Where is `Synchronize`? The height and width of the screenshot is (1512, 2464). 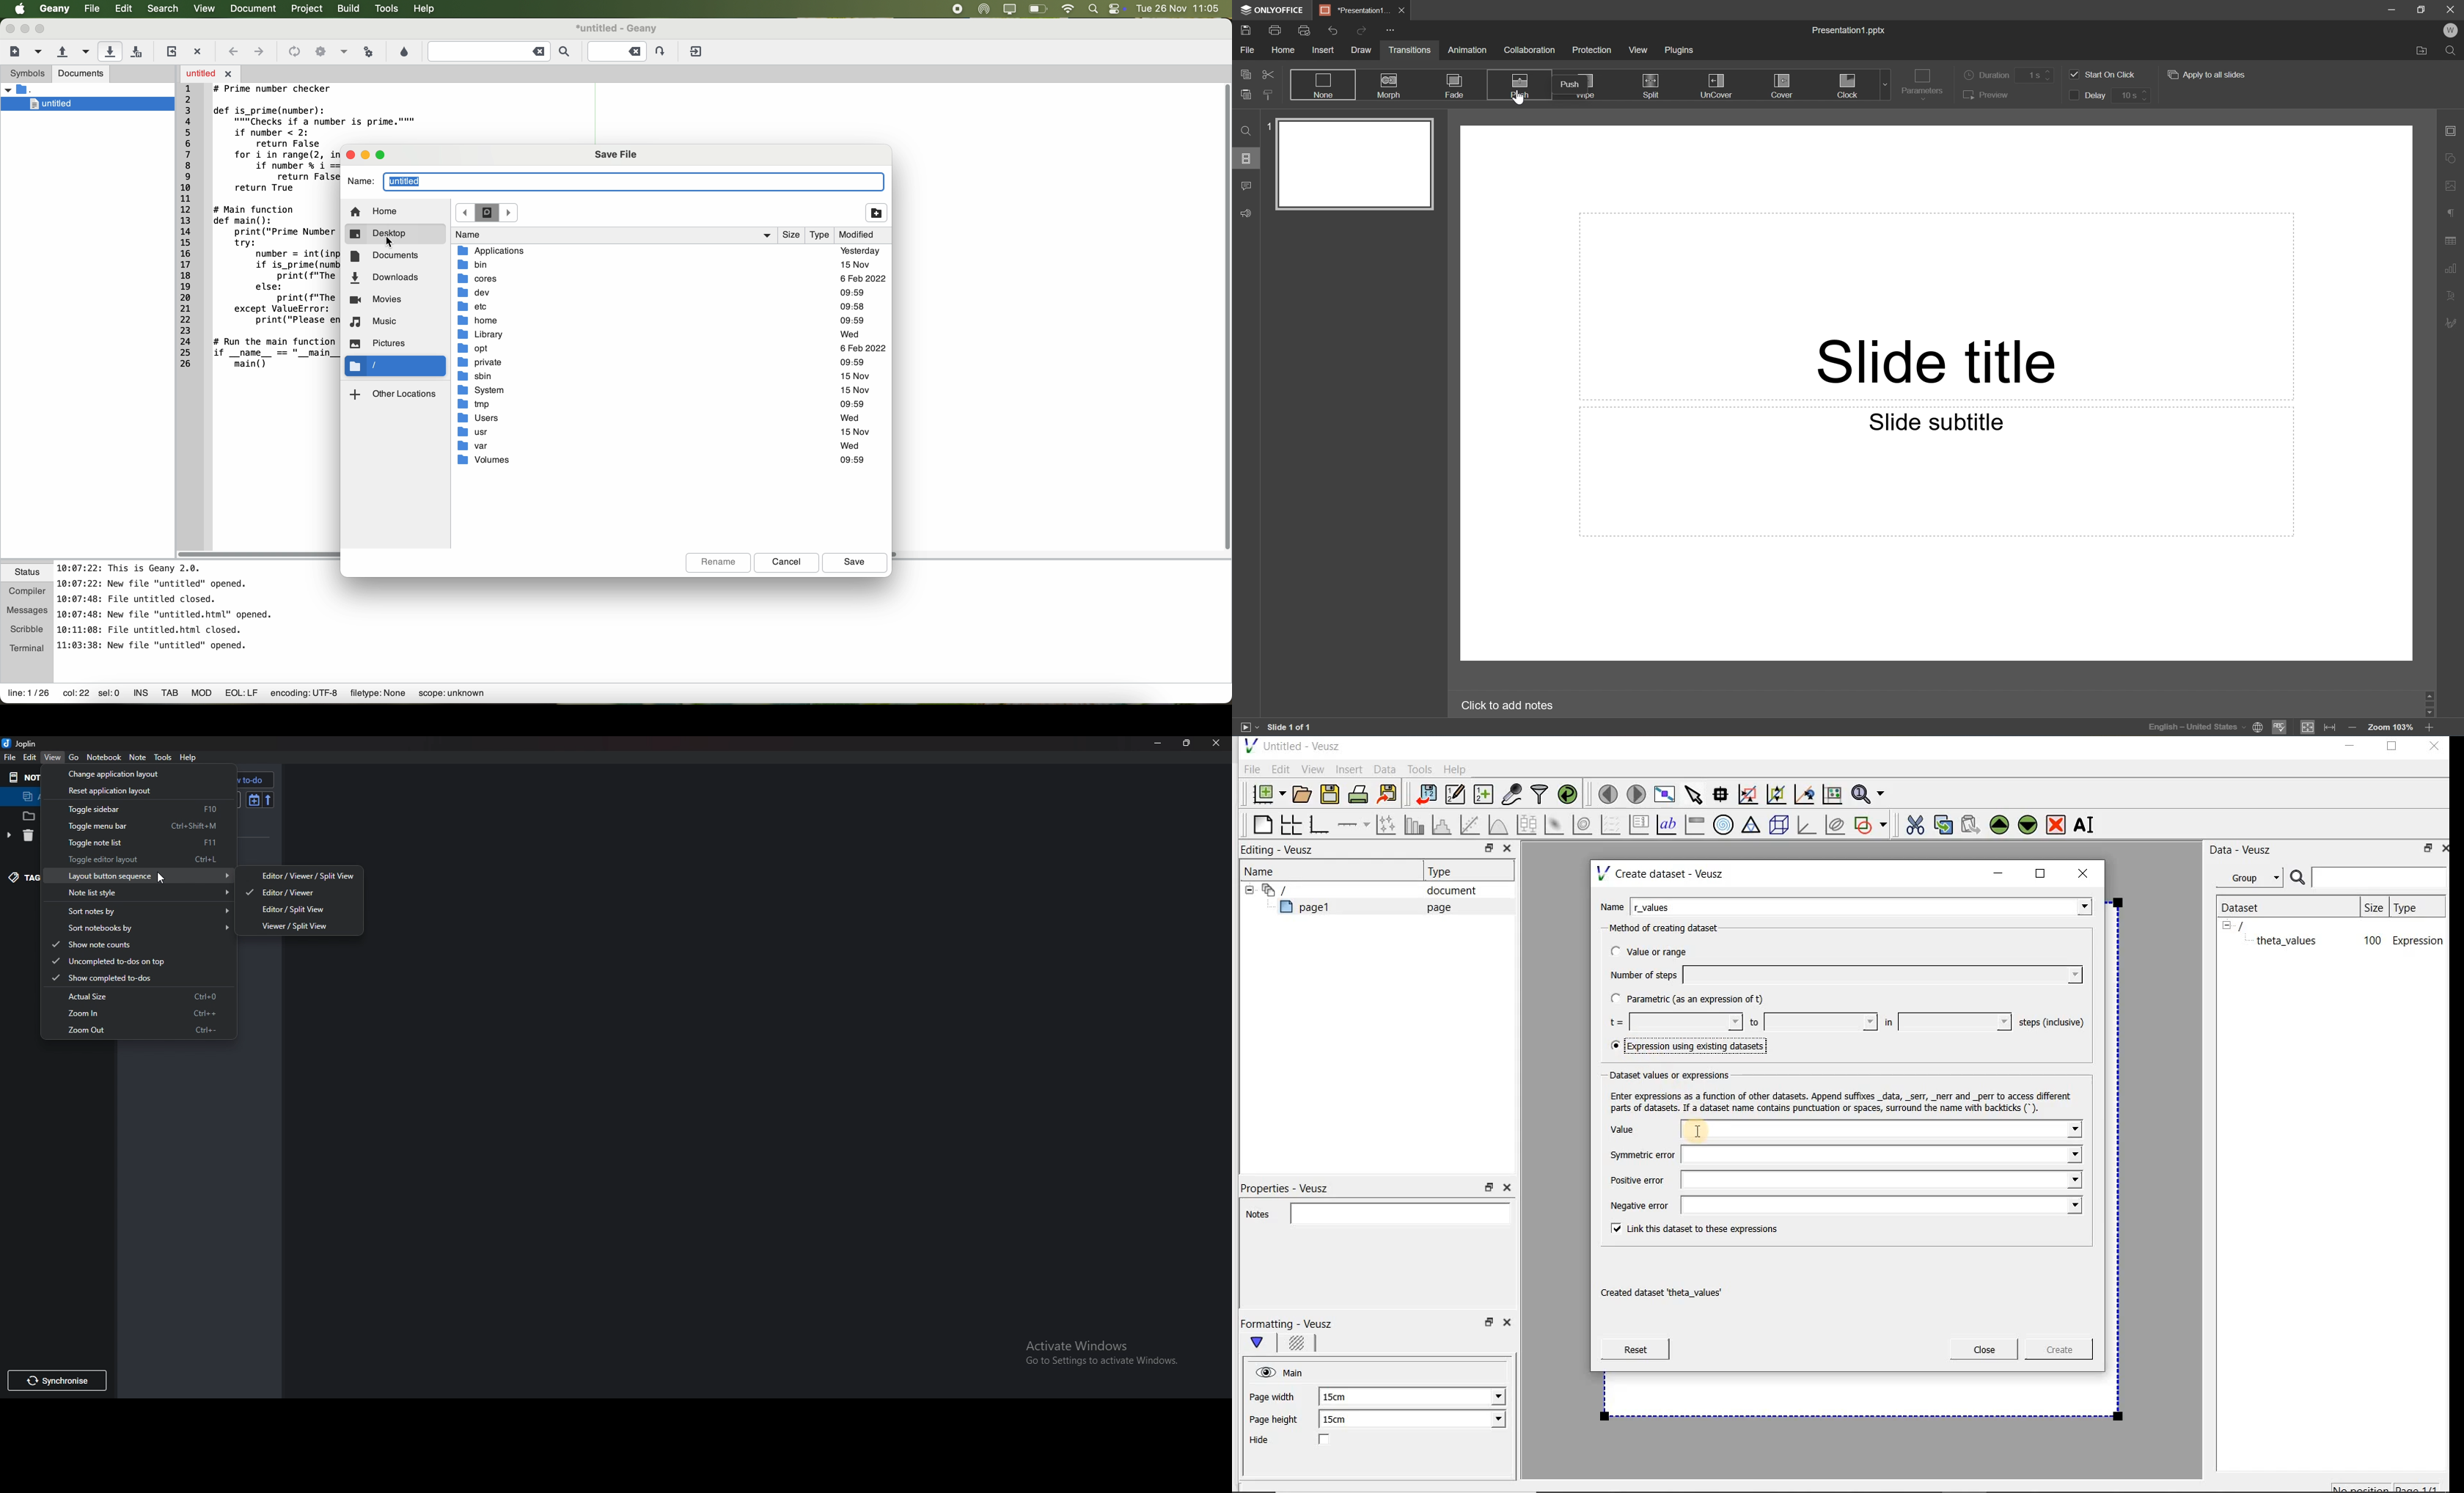 Synchronize is located at coordinates (54, 1381).